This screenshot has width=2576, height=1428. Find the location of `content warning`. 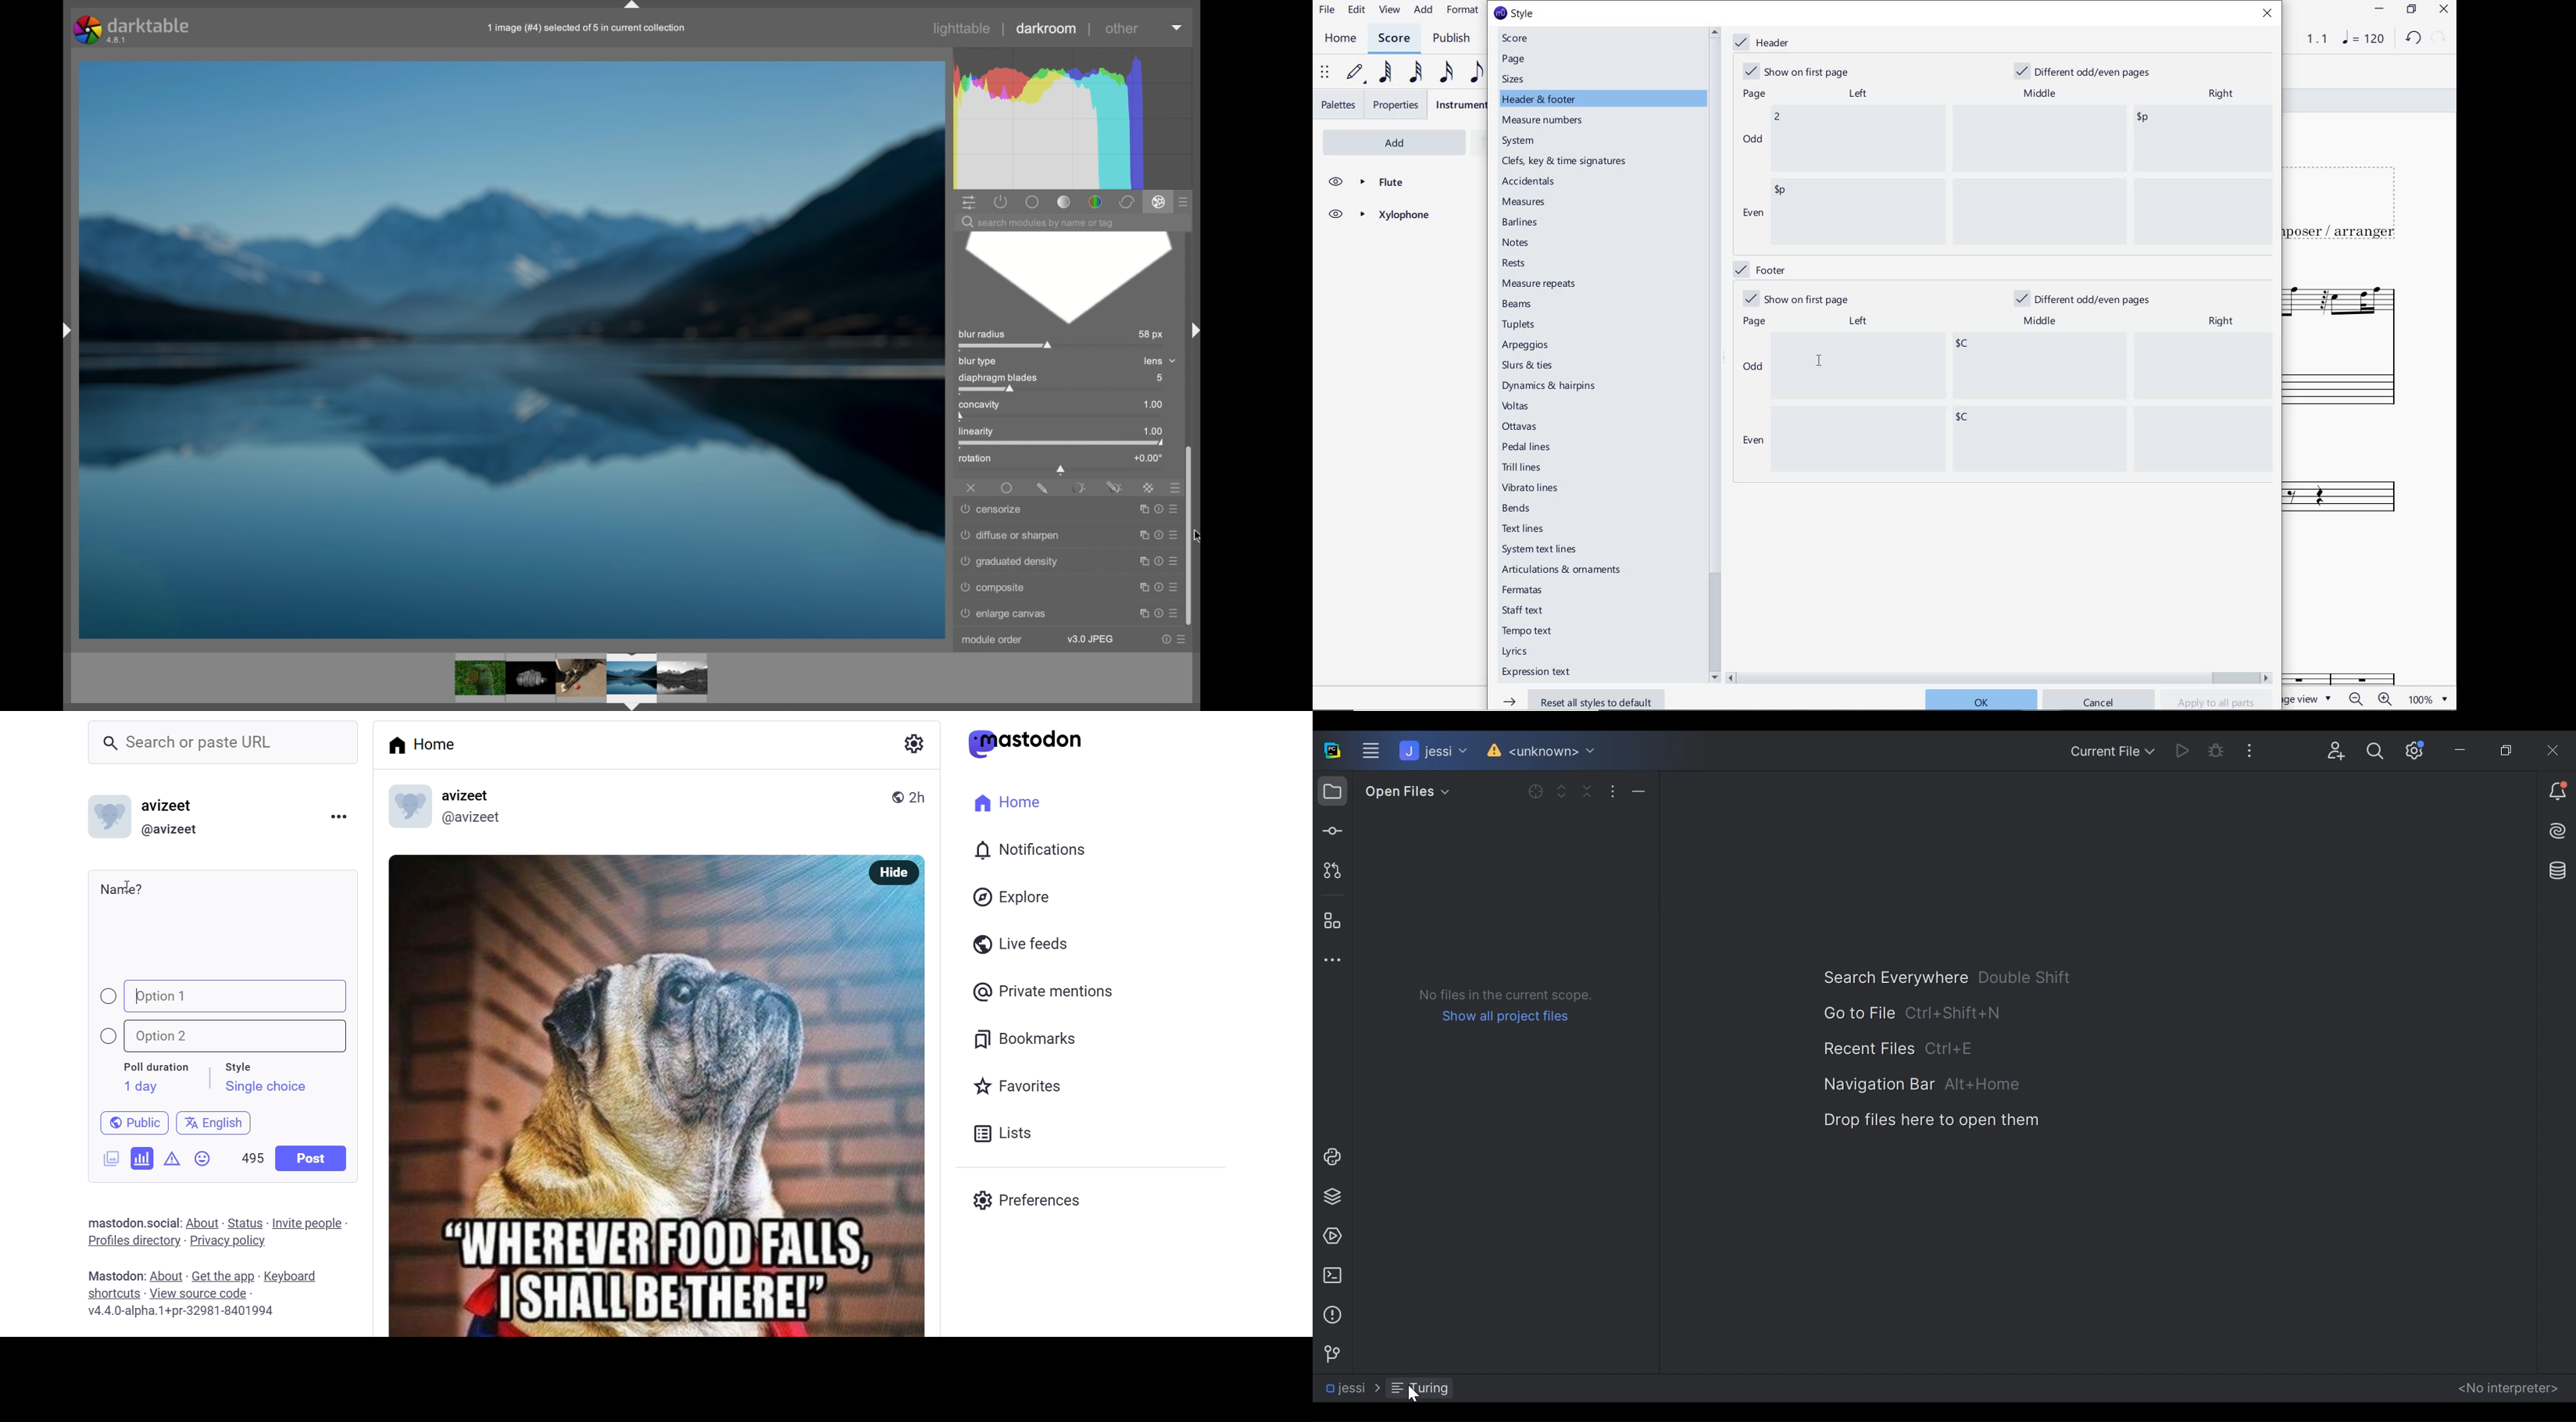

content warning is located at coordinates (172, 1156).